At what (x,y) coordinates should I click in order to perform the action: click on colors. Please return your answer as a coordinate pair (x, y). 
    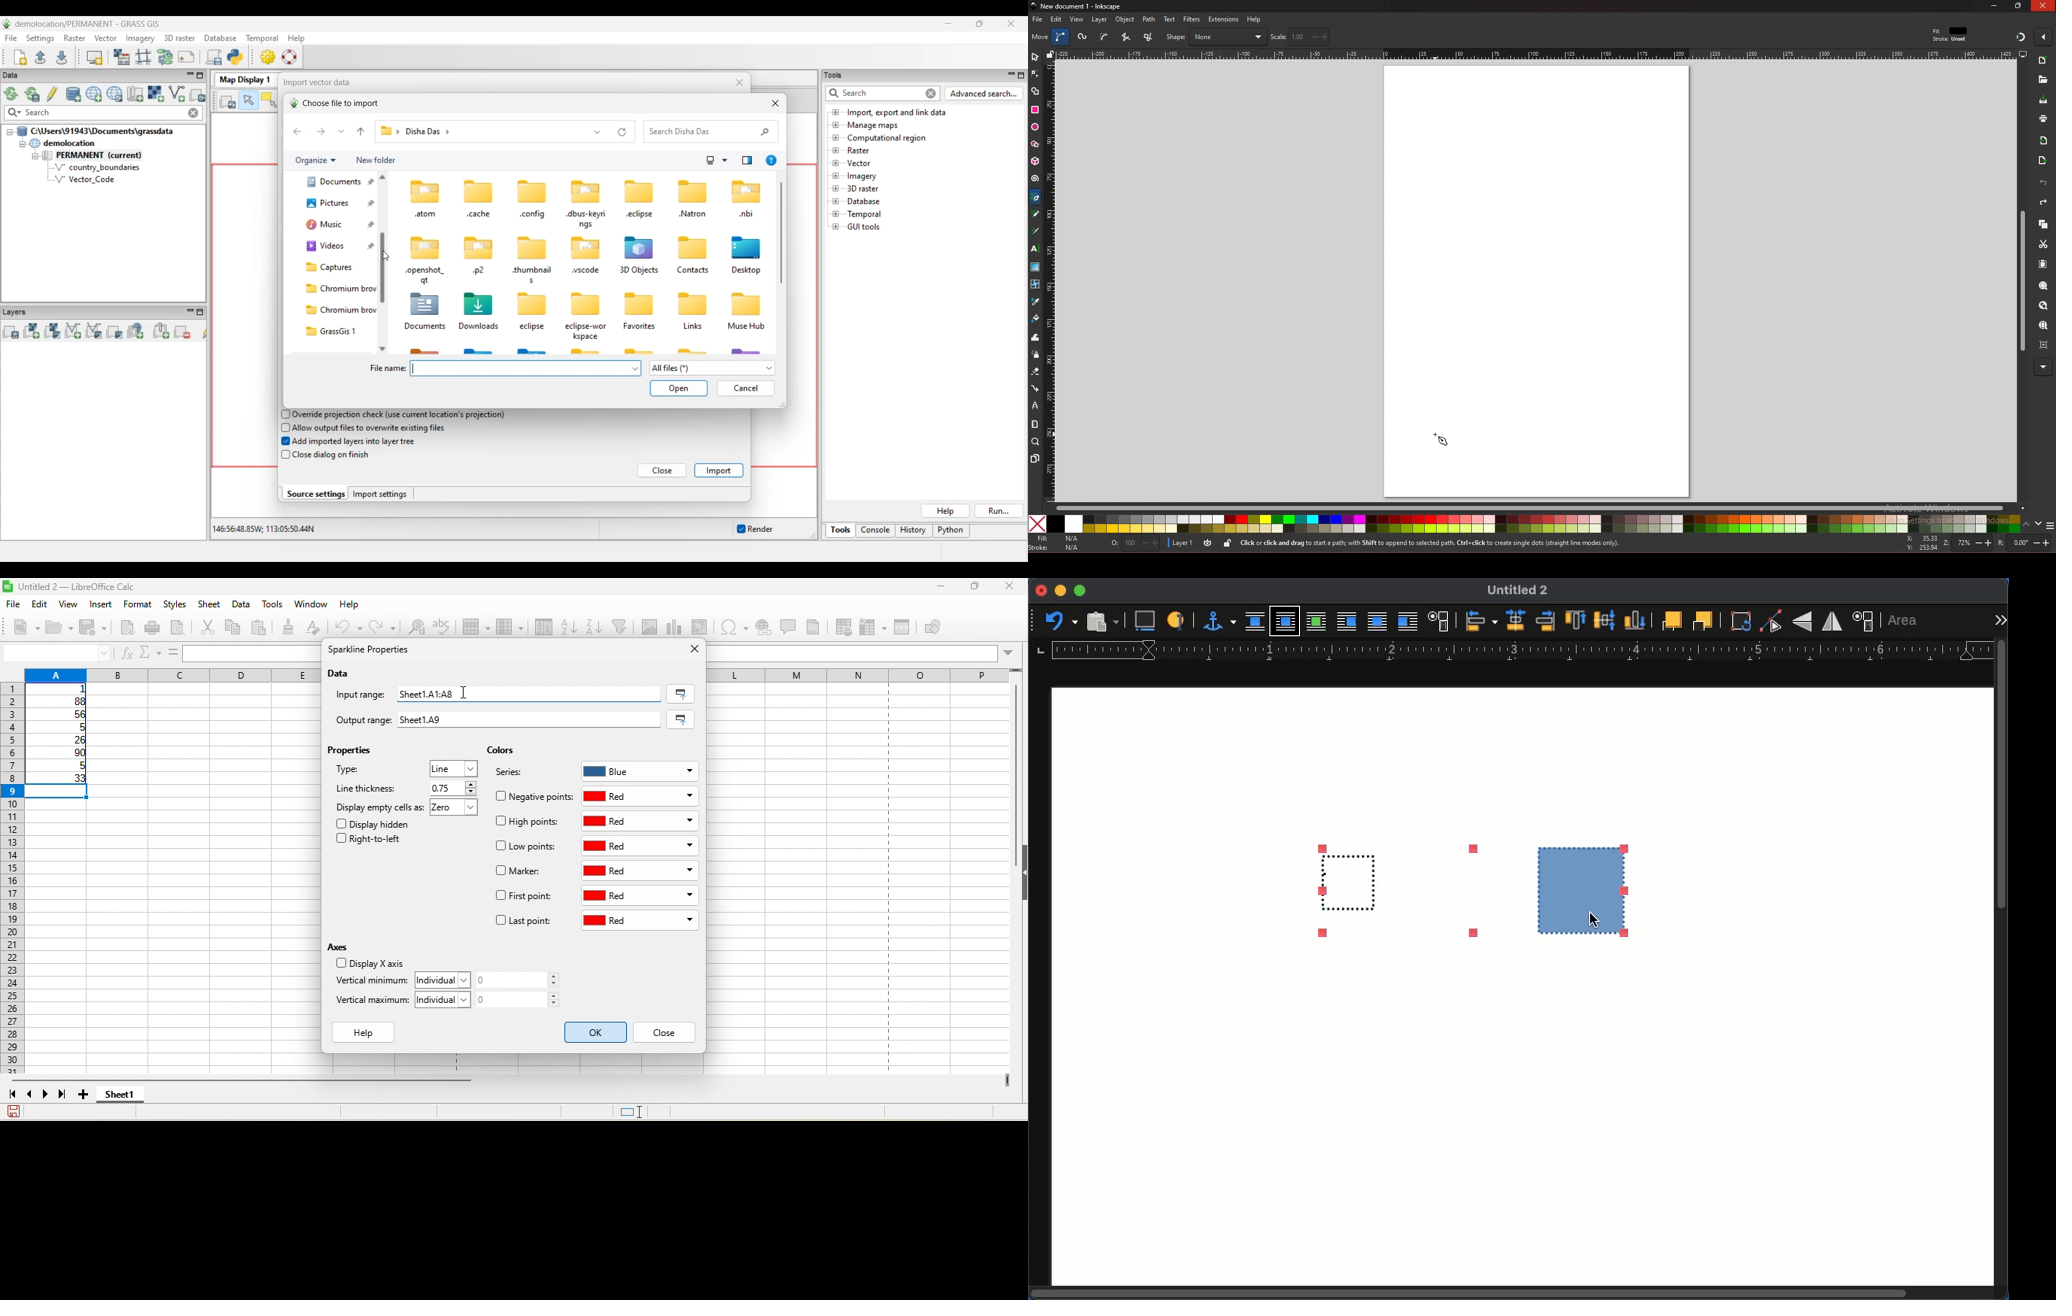
    Looking at the image, I should click on (500, 751).